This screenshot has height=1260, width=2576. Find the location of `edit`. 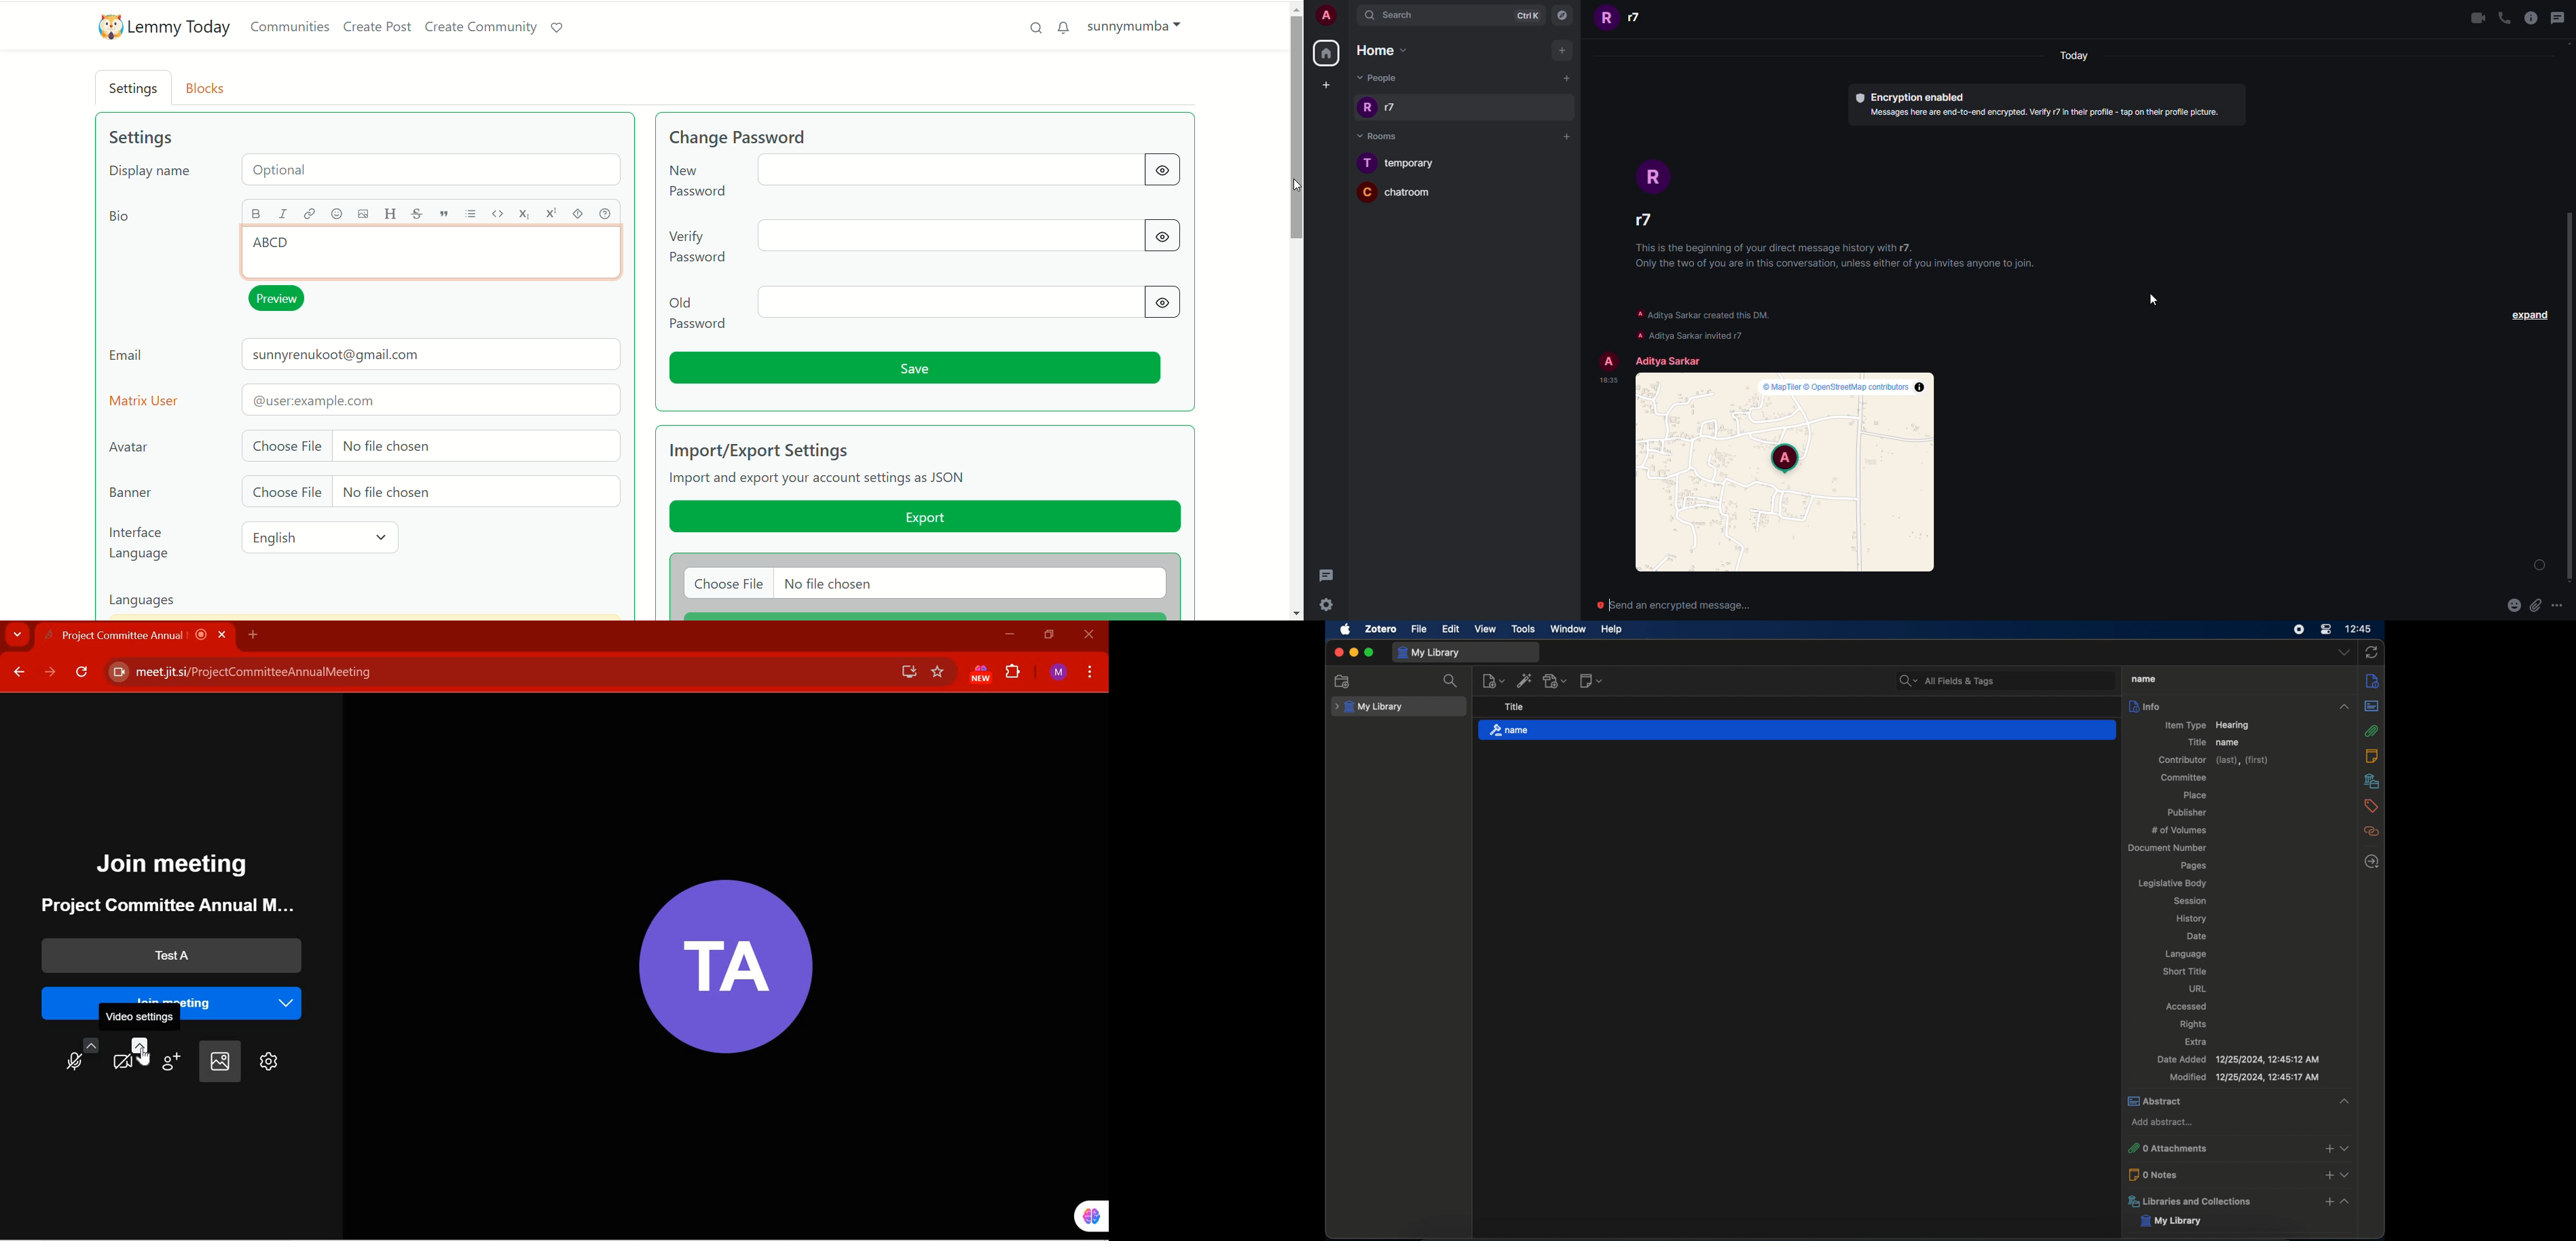

edit is located at coordinates (1452, 629).